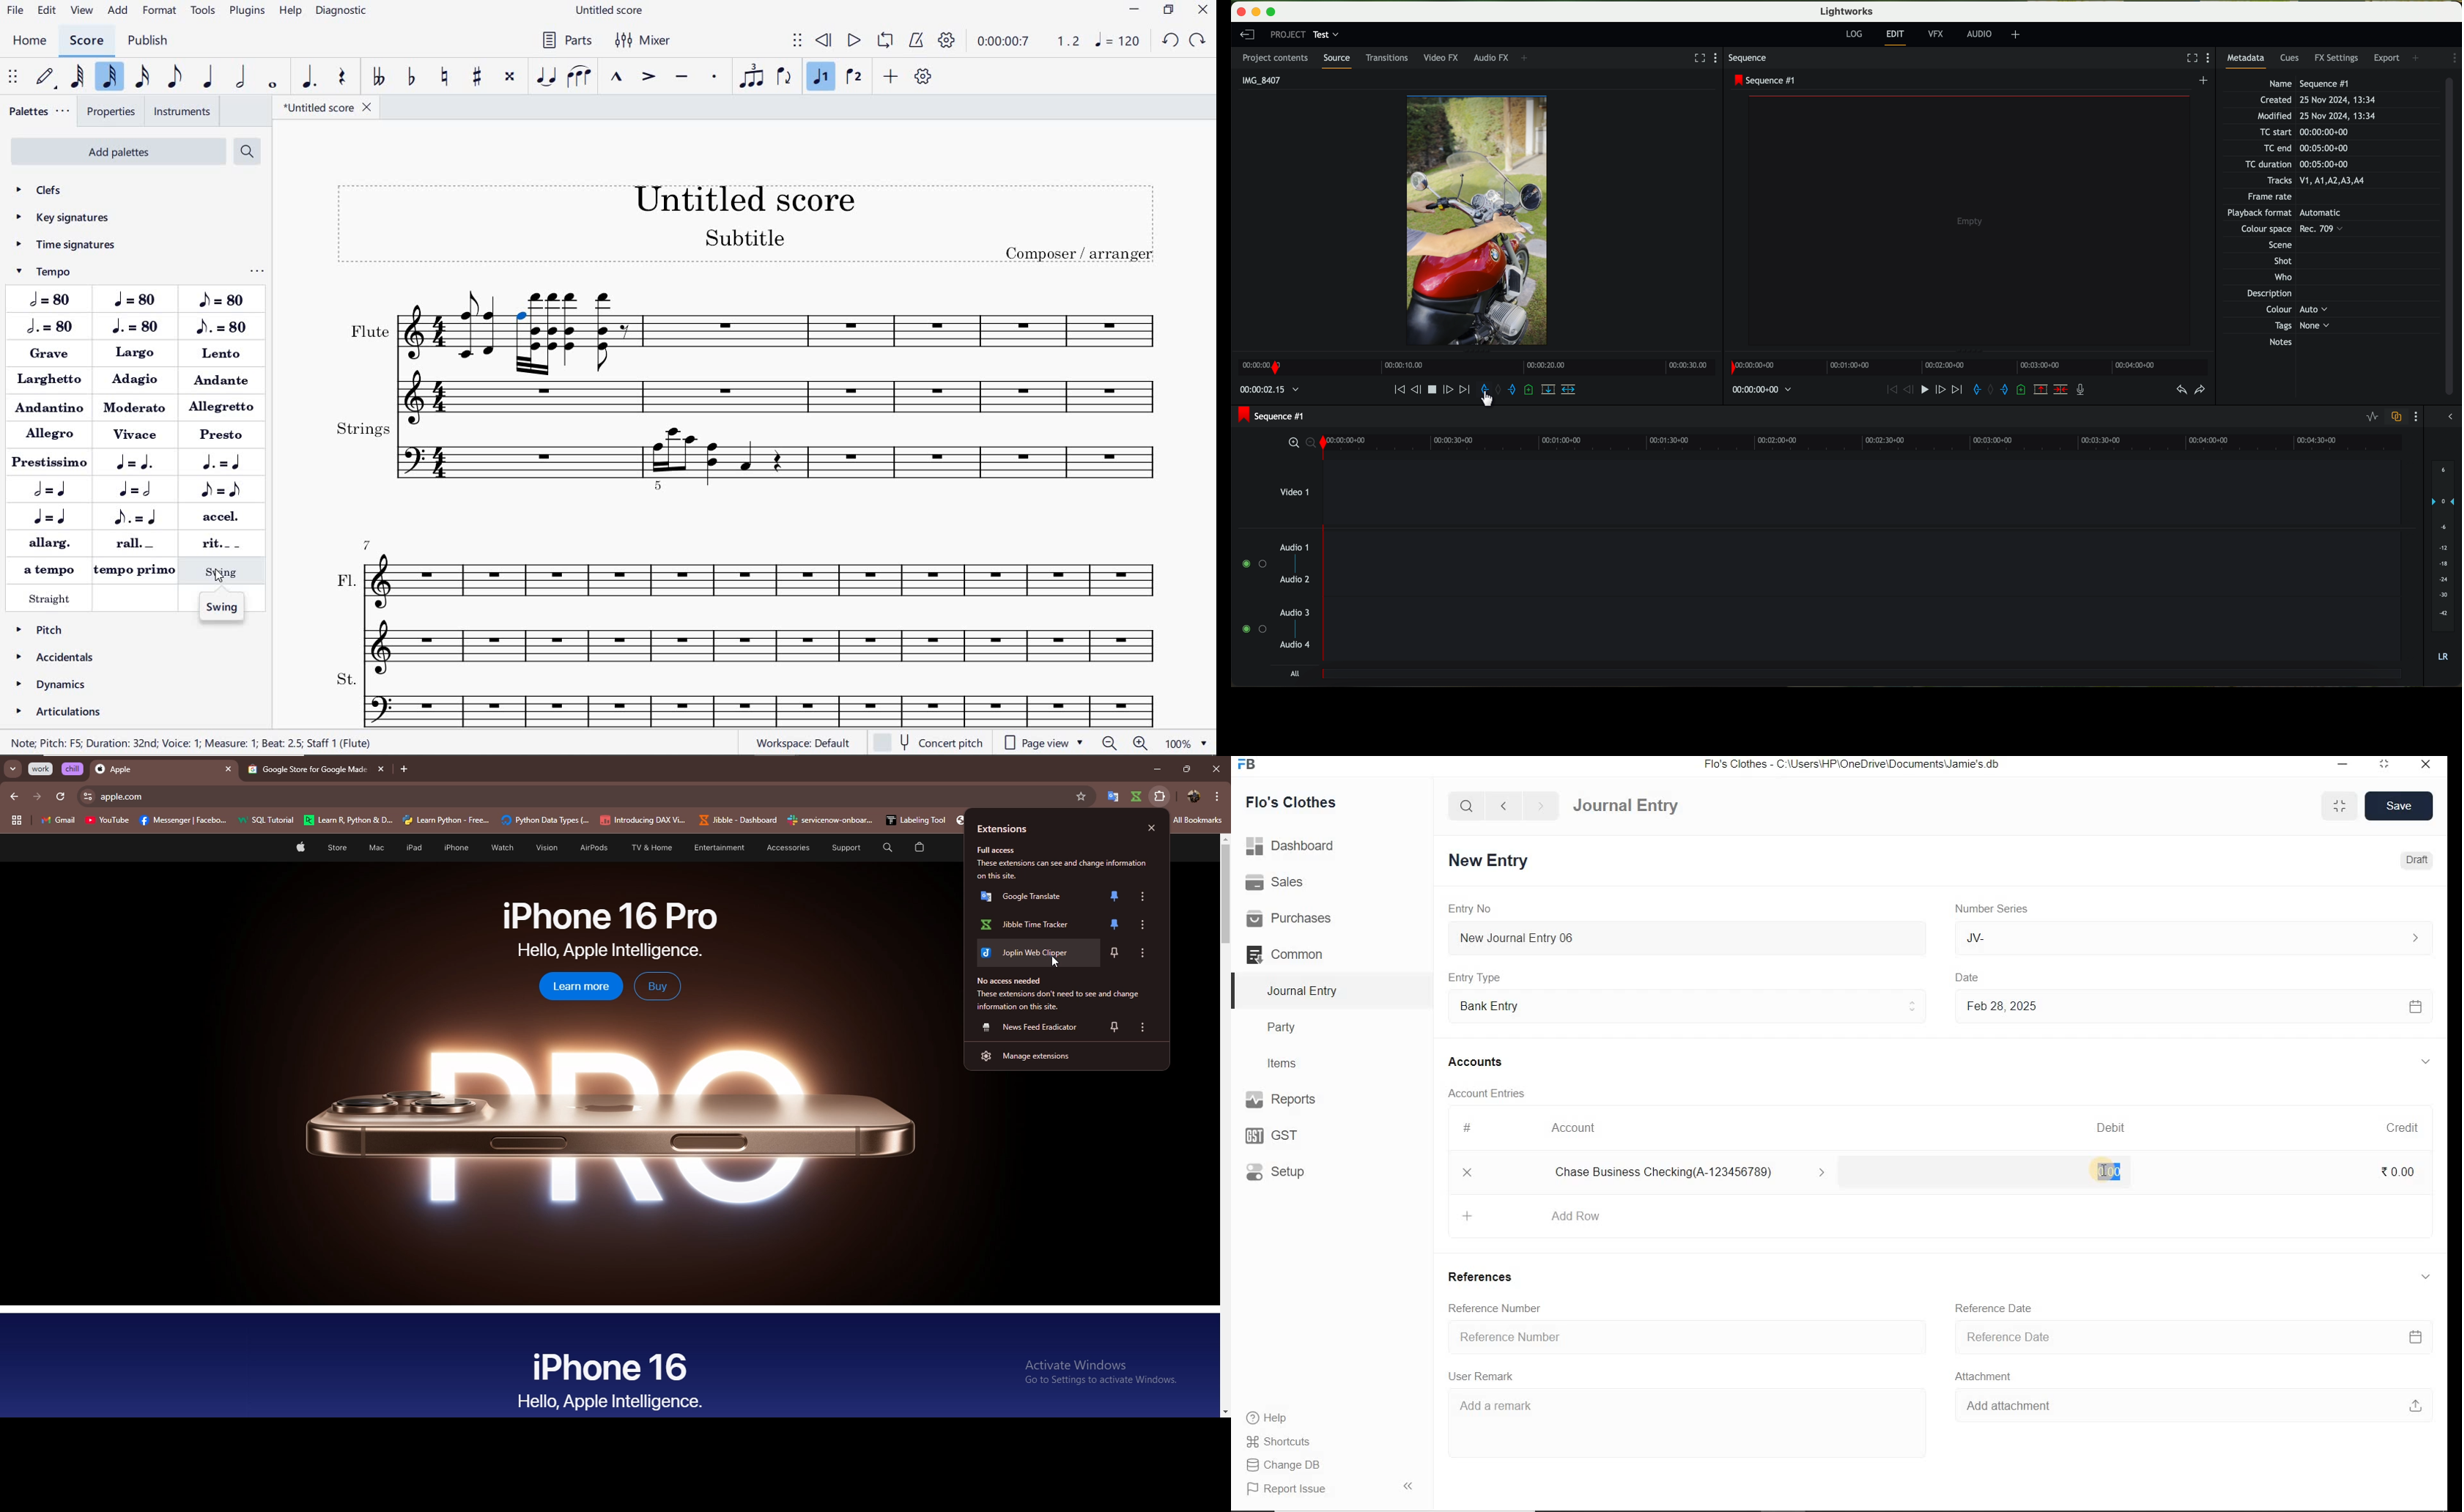 The image size is (2464, 1512). Describe the element at coordinates (74, 768) in the screenshot. I see `chill` at that location.